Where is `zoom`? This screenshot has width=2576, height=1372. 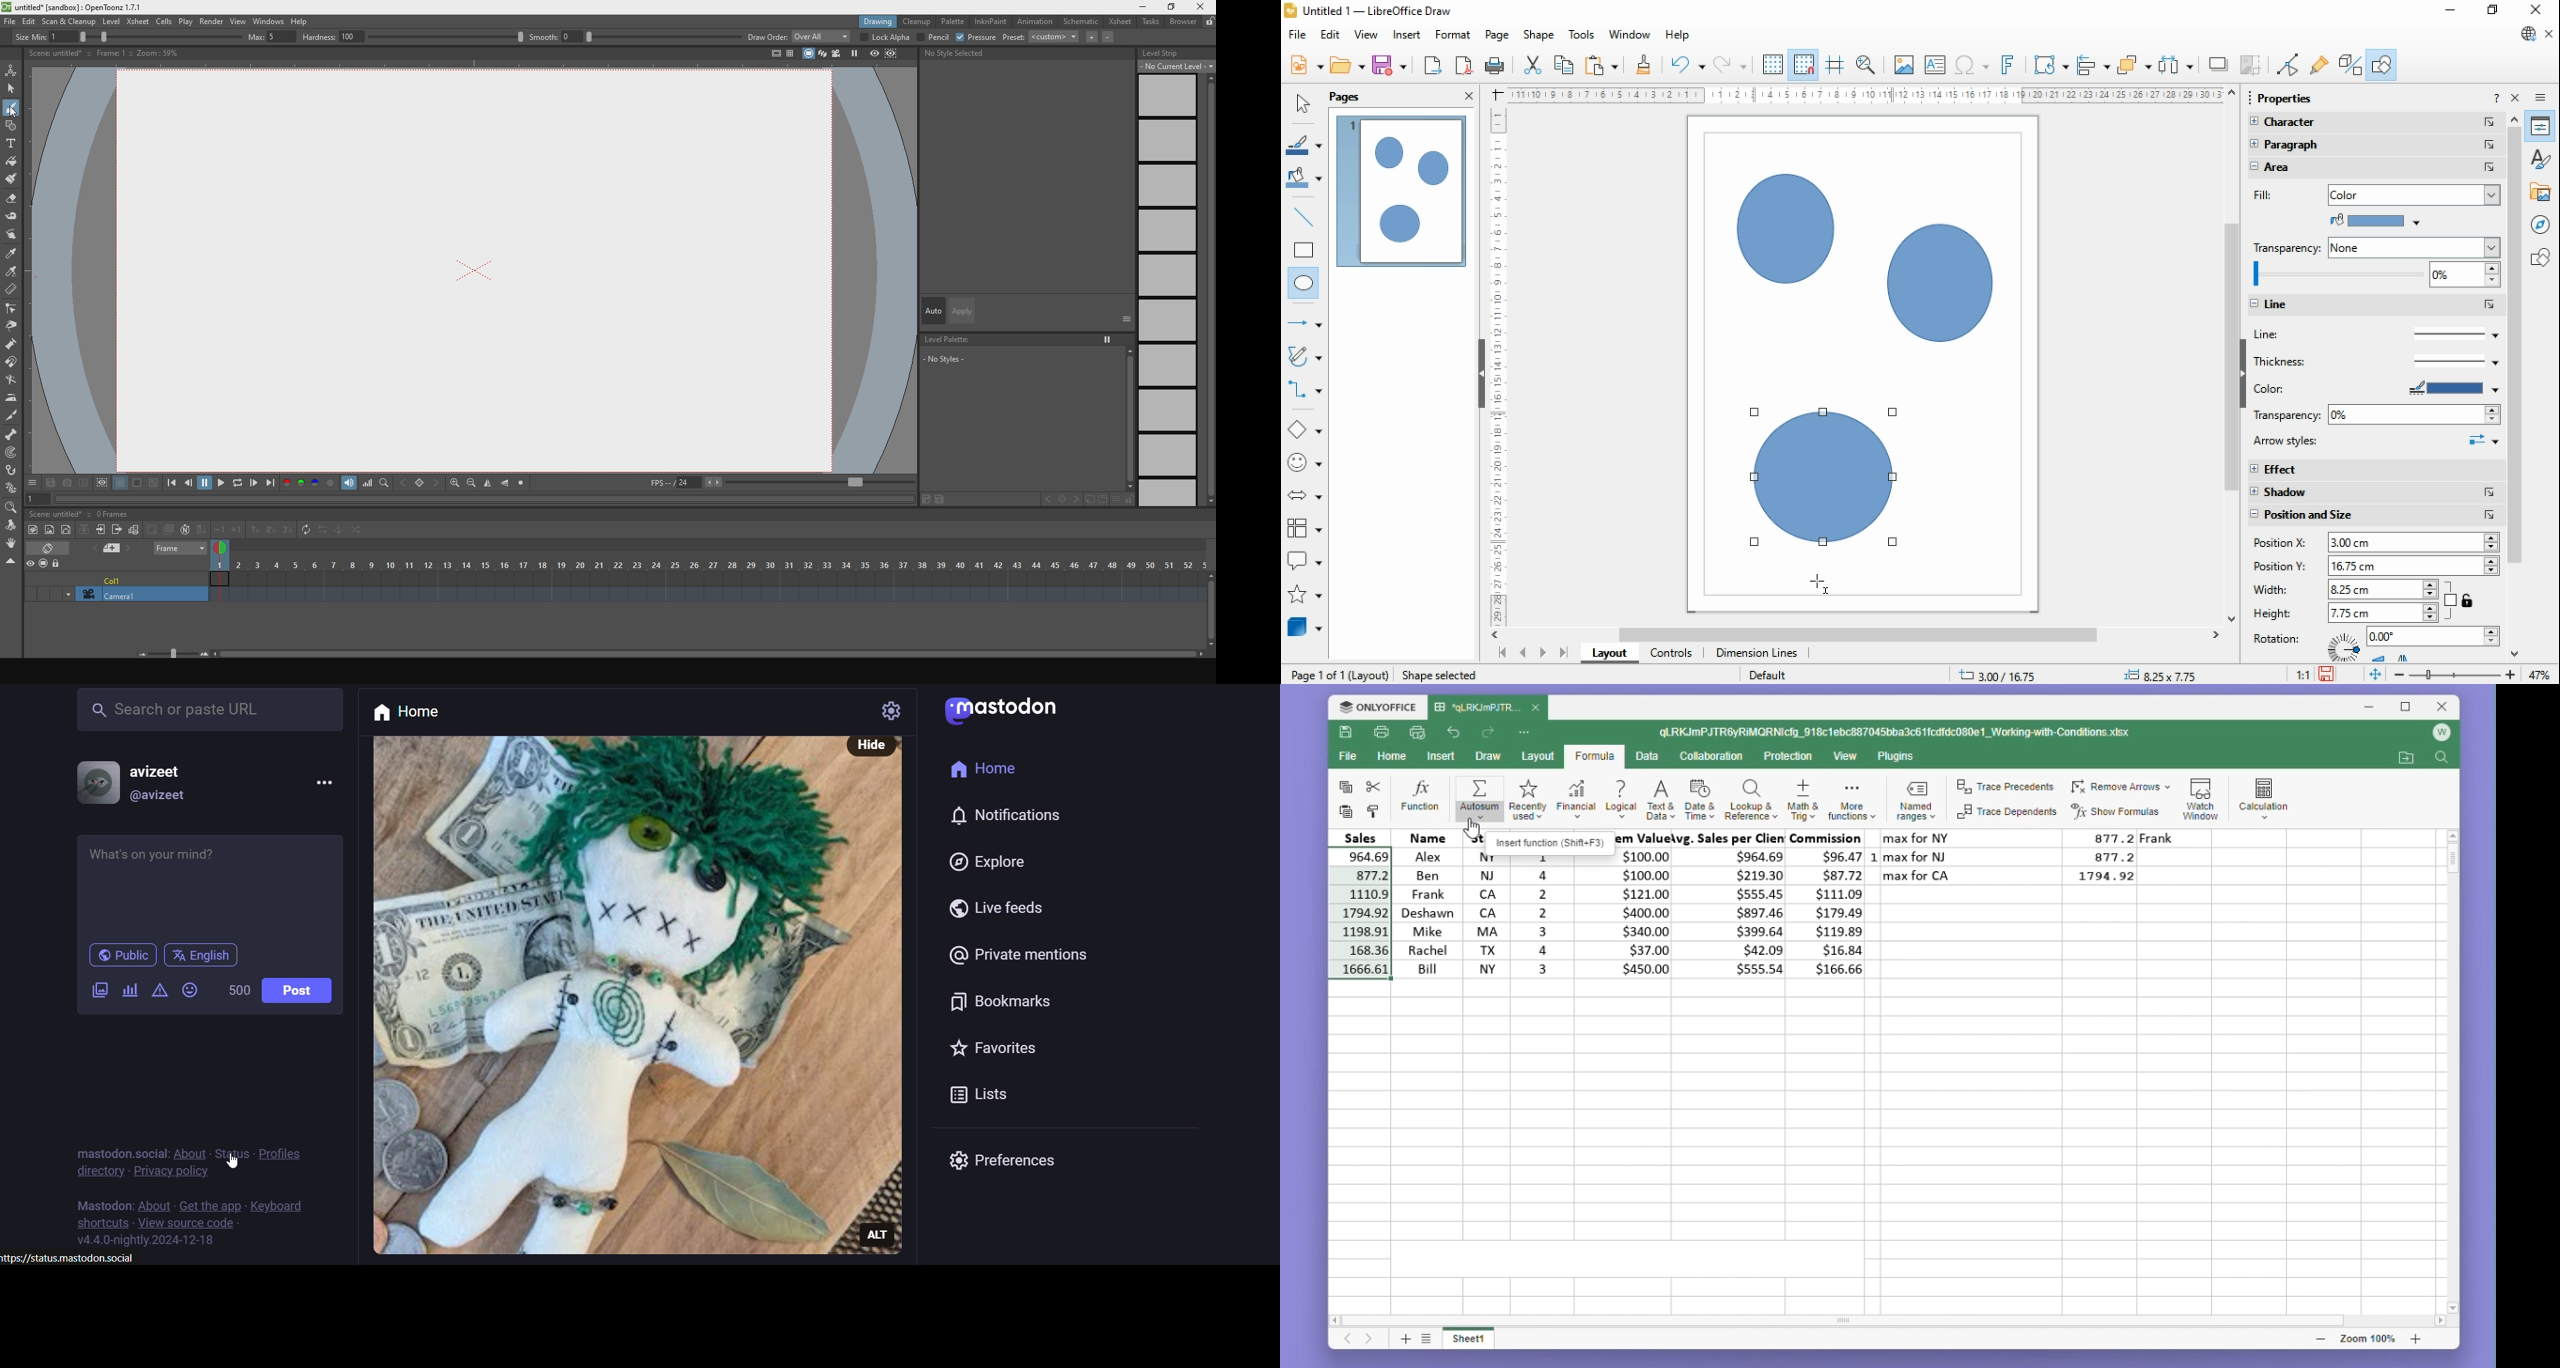
zoom is located at coordinates (2374, 277).